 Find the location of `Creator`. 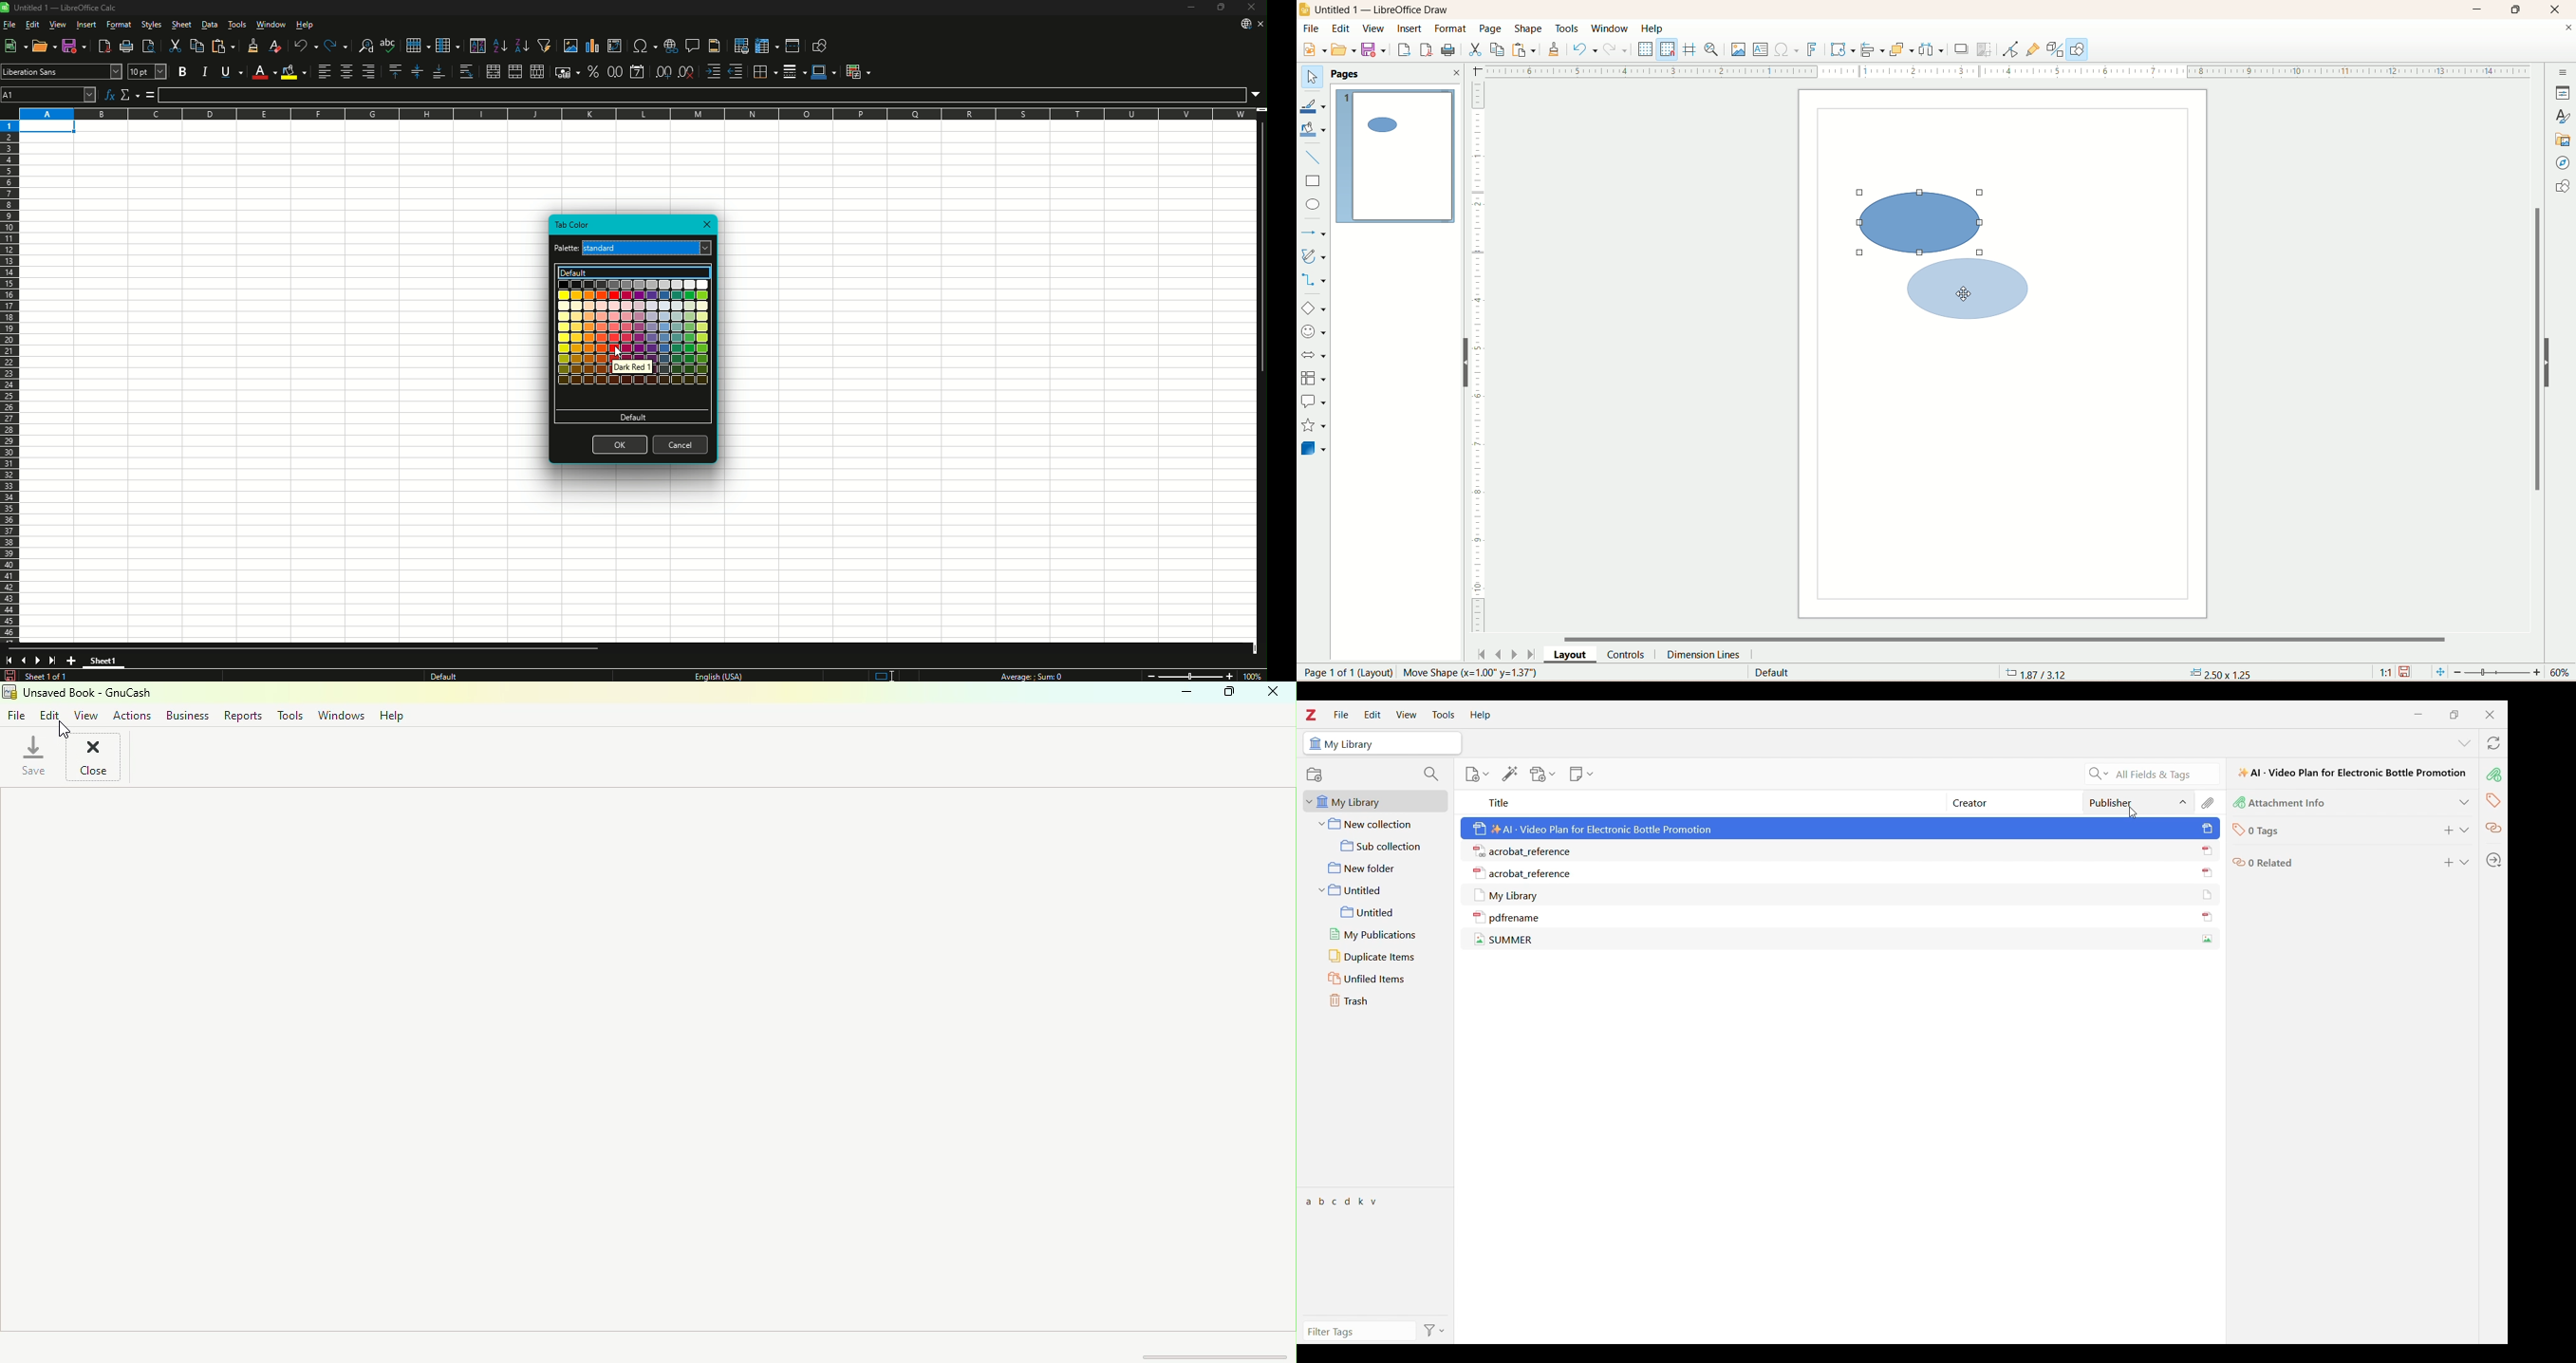

Creator is located at coordinates (2016, 802).